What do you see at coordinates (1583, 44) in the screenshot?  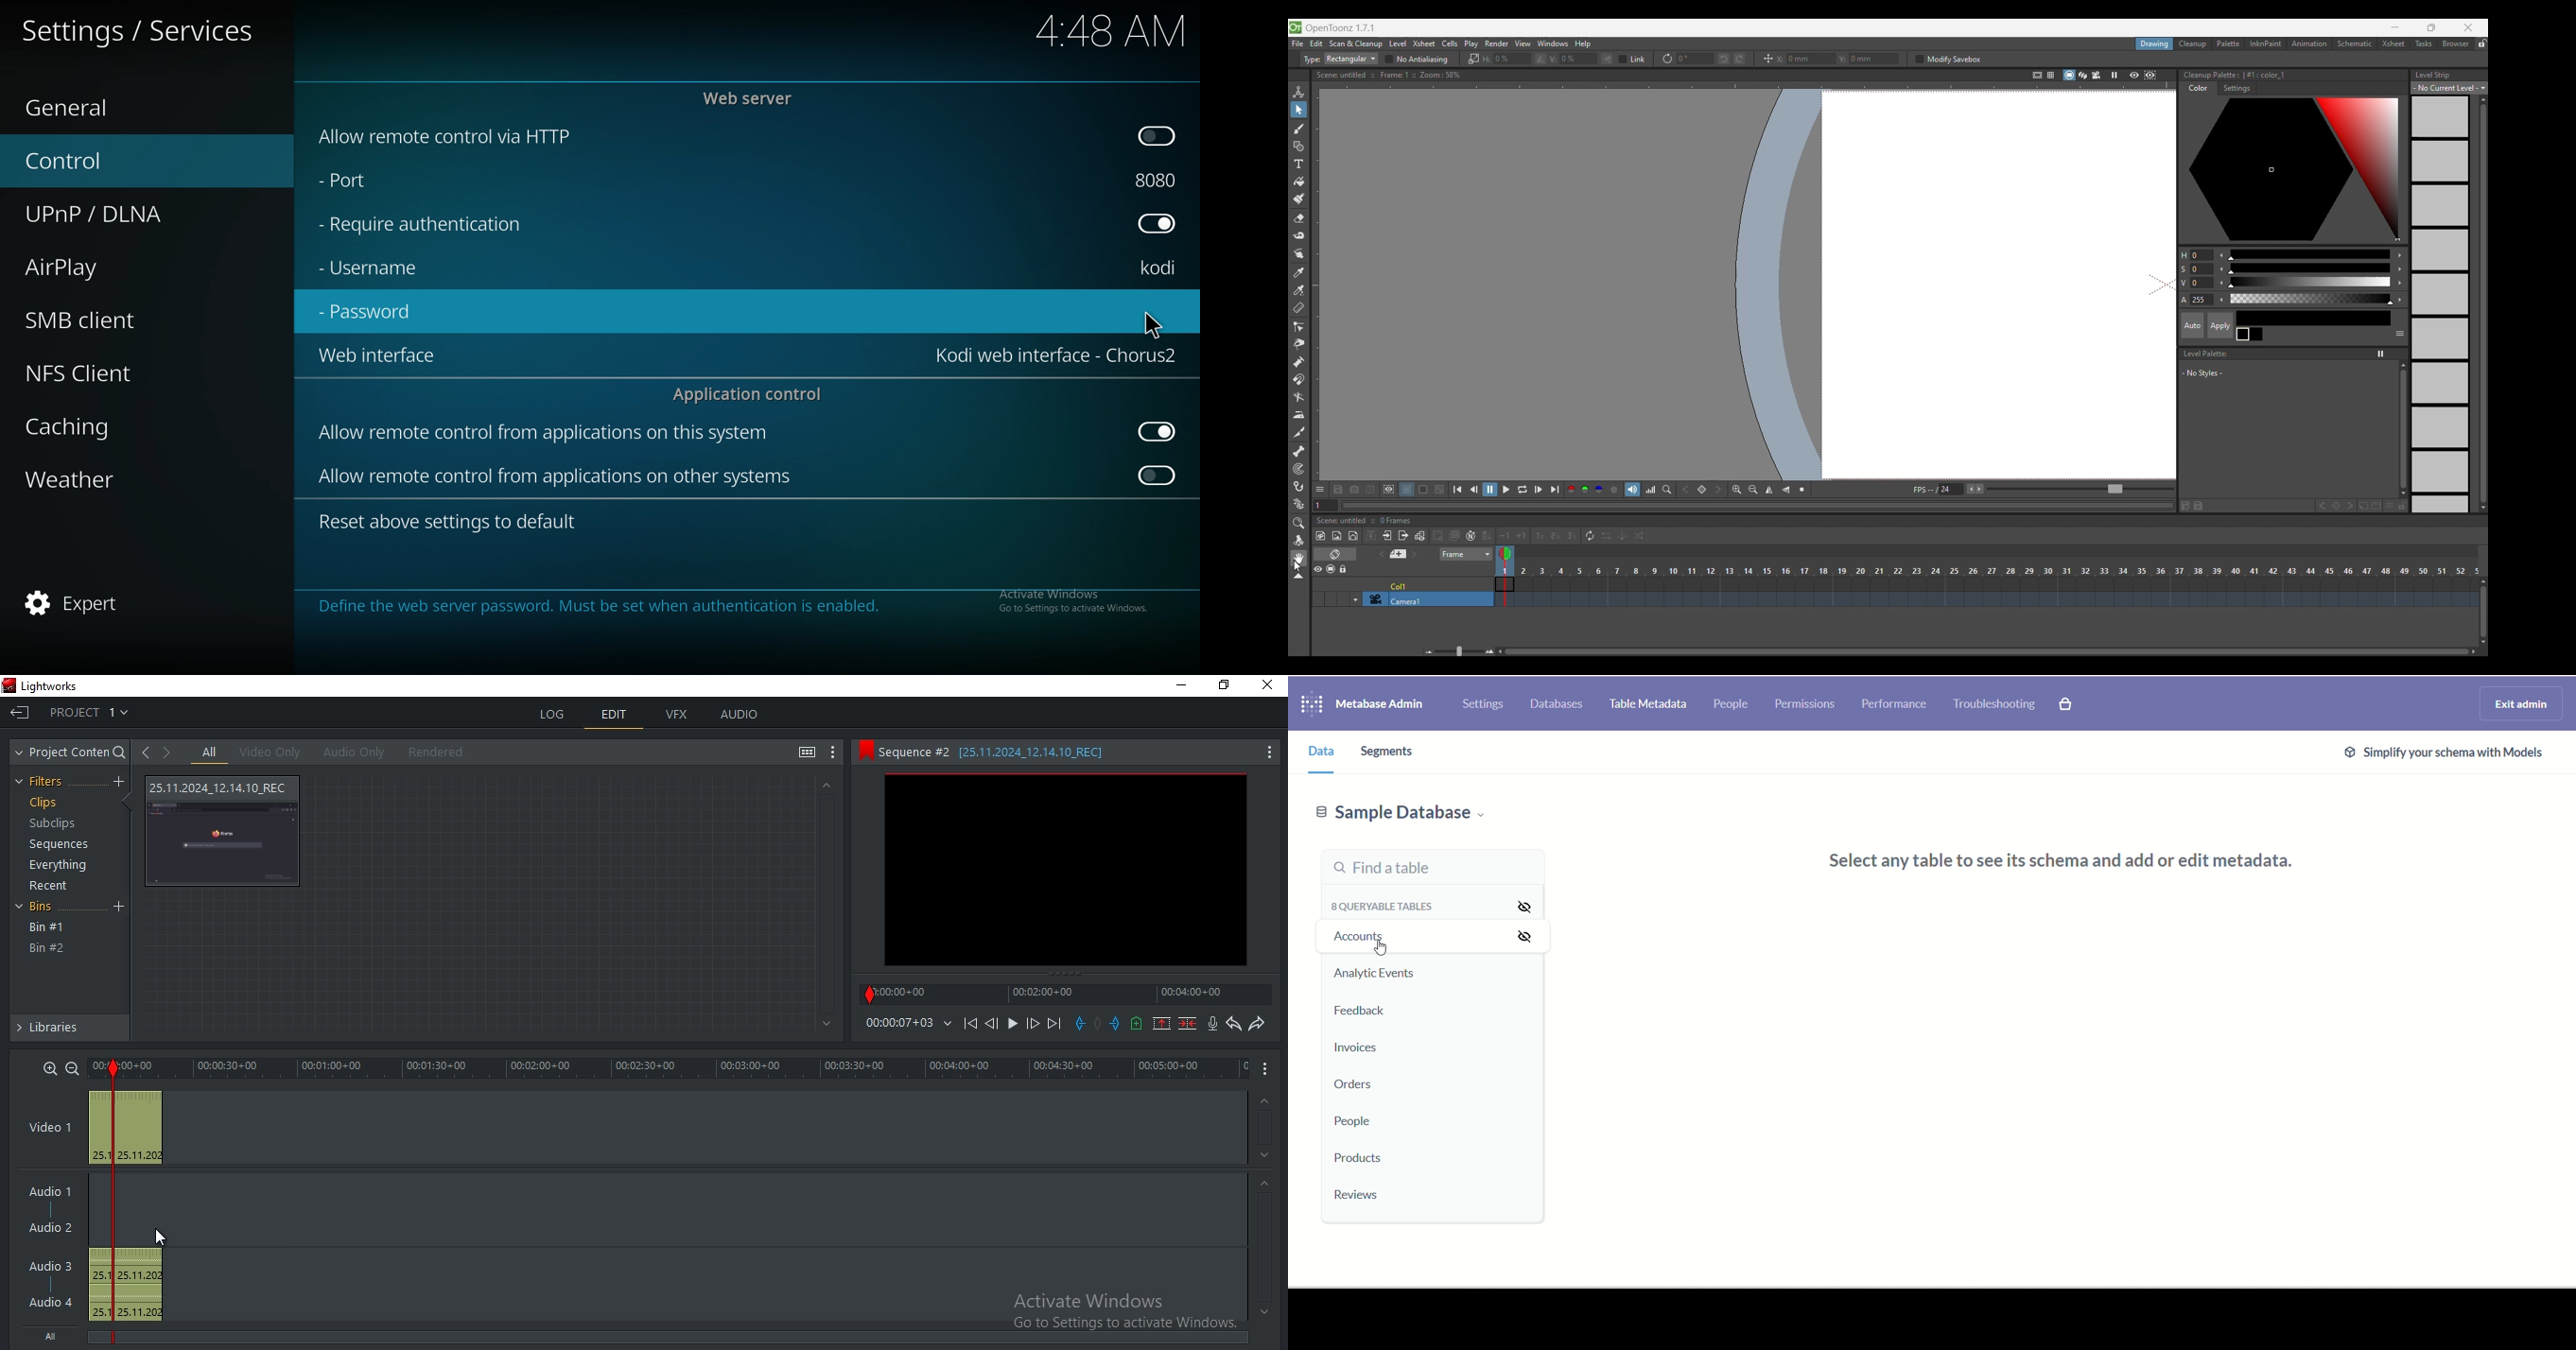 I see `Help` at bounding box center [1583, 44].